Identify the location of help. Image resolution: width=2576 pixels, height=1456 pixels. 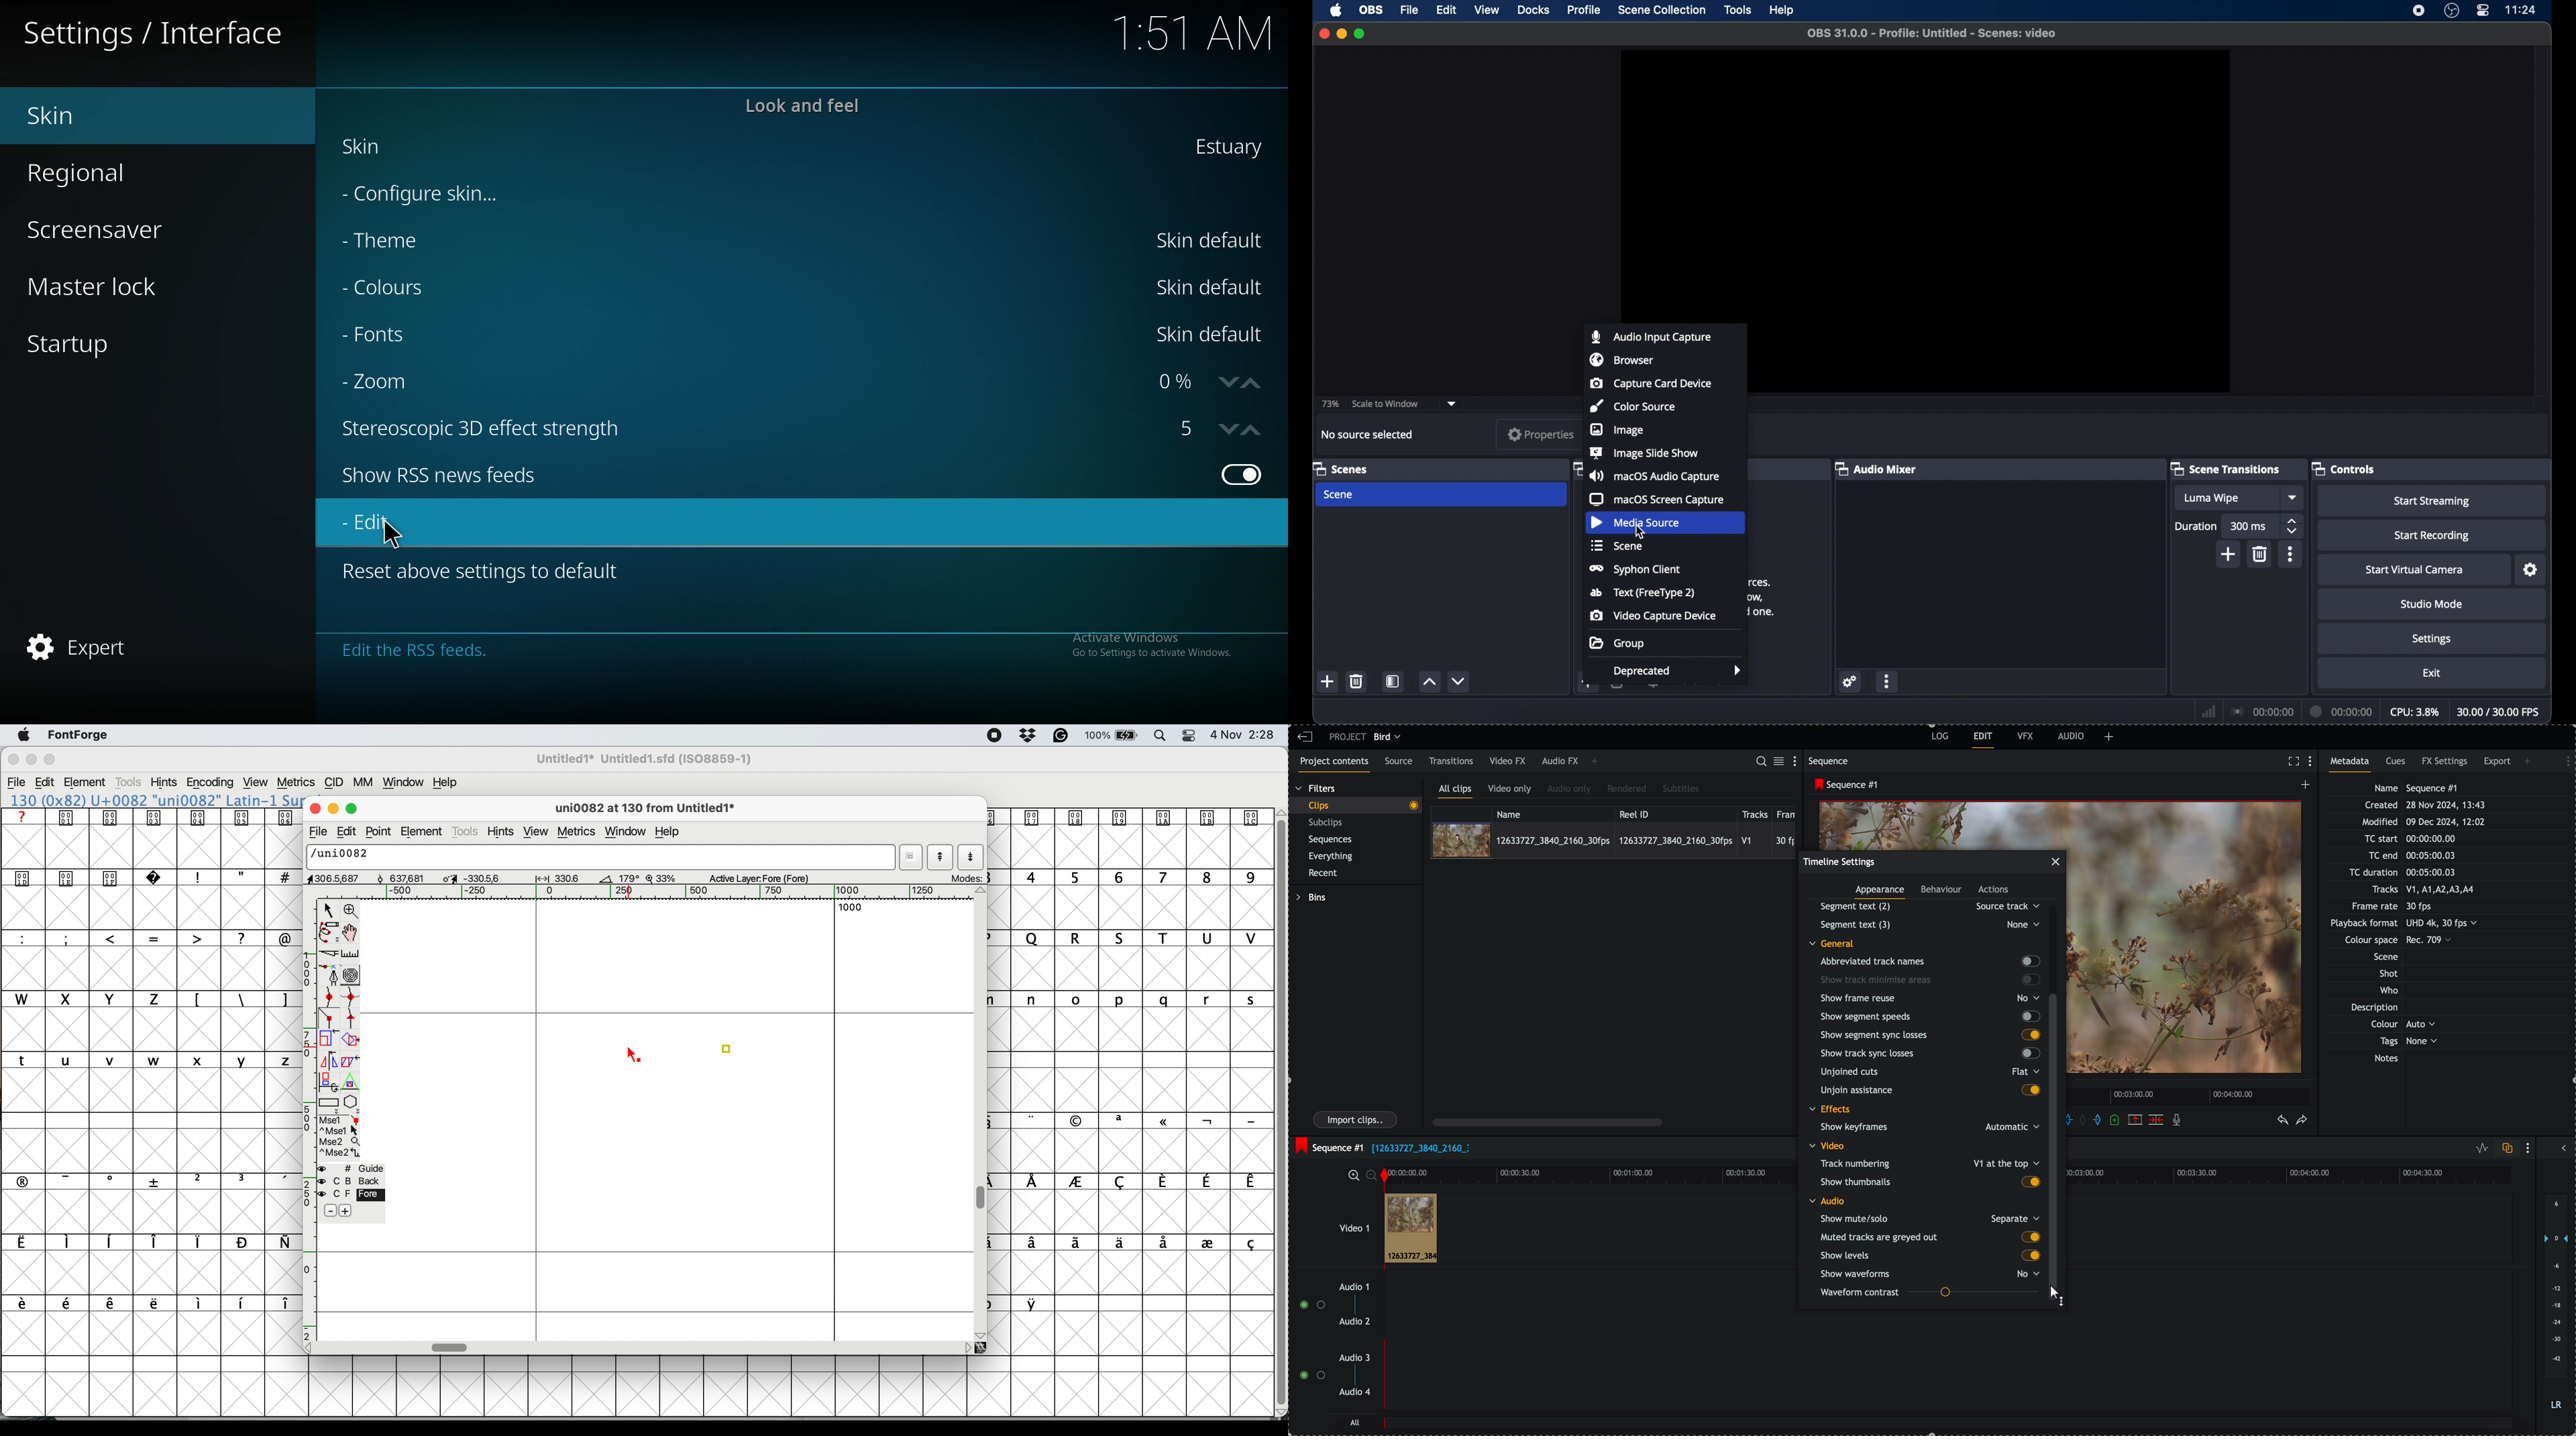
(1782, 10).